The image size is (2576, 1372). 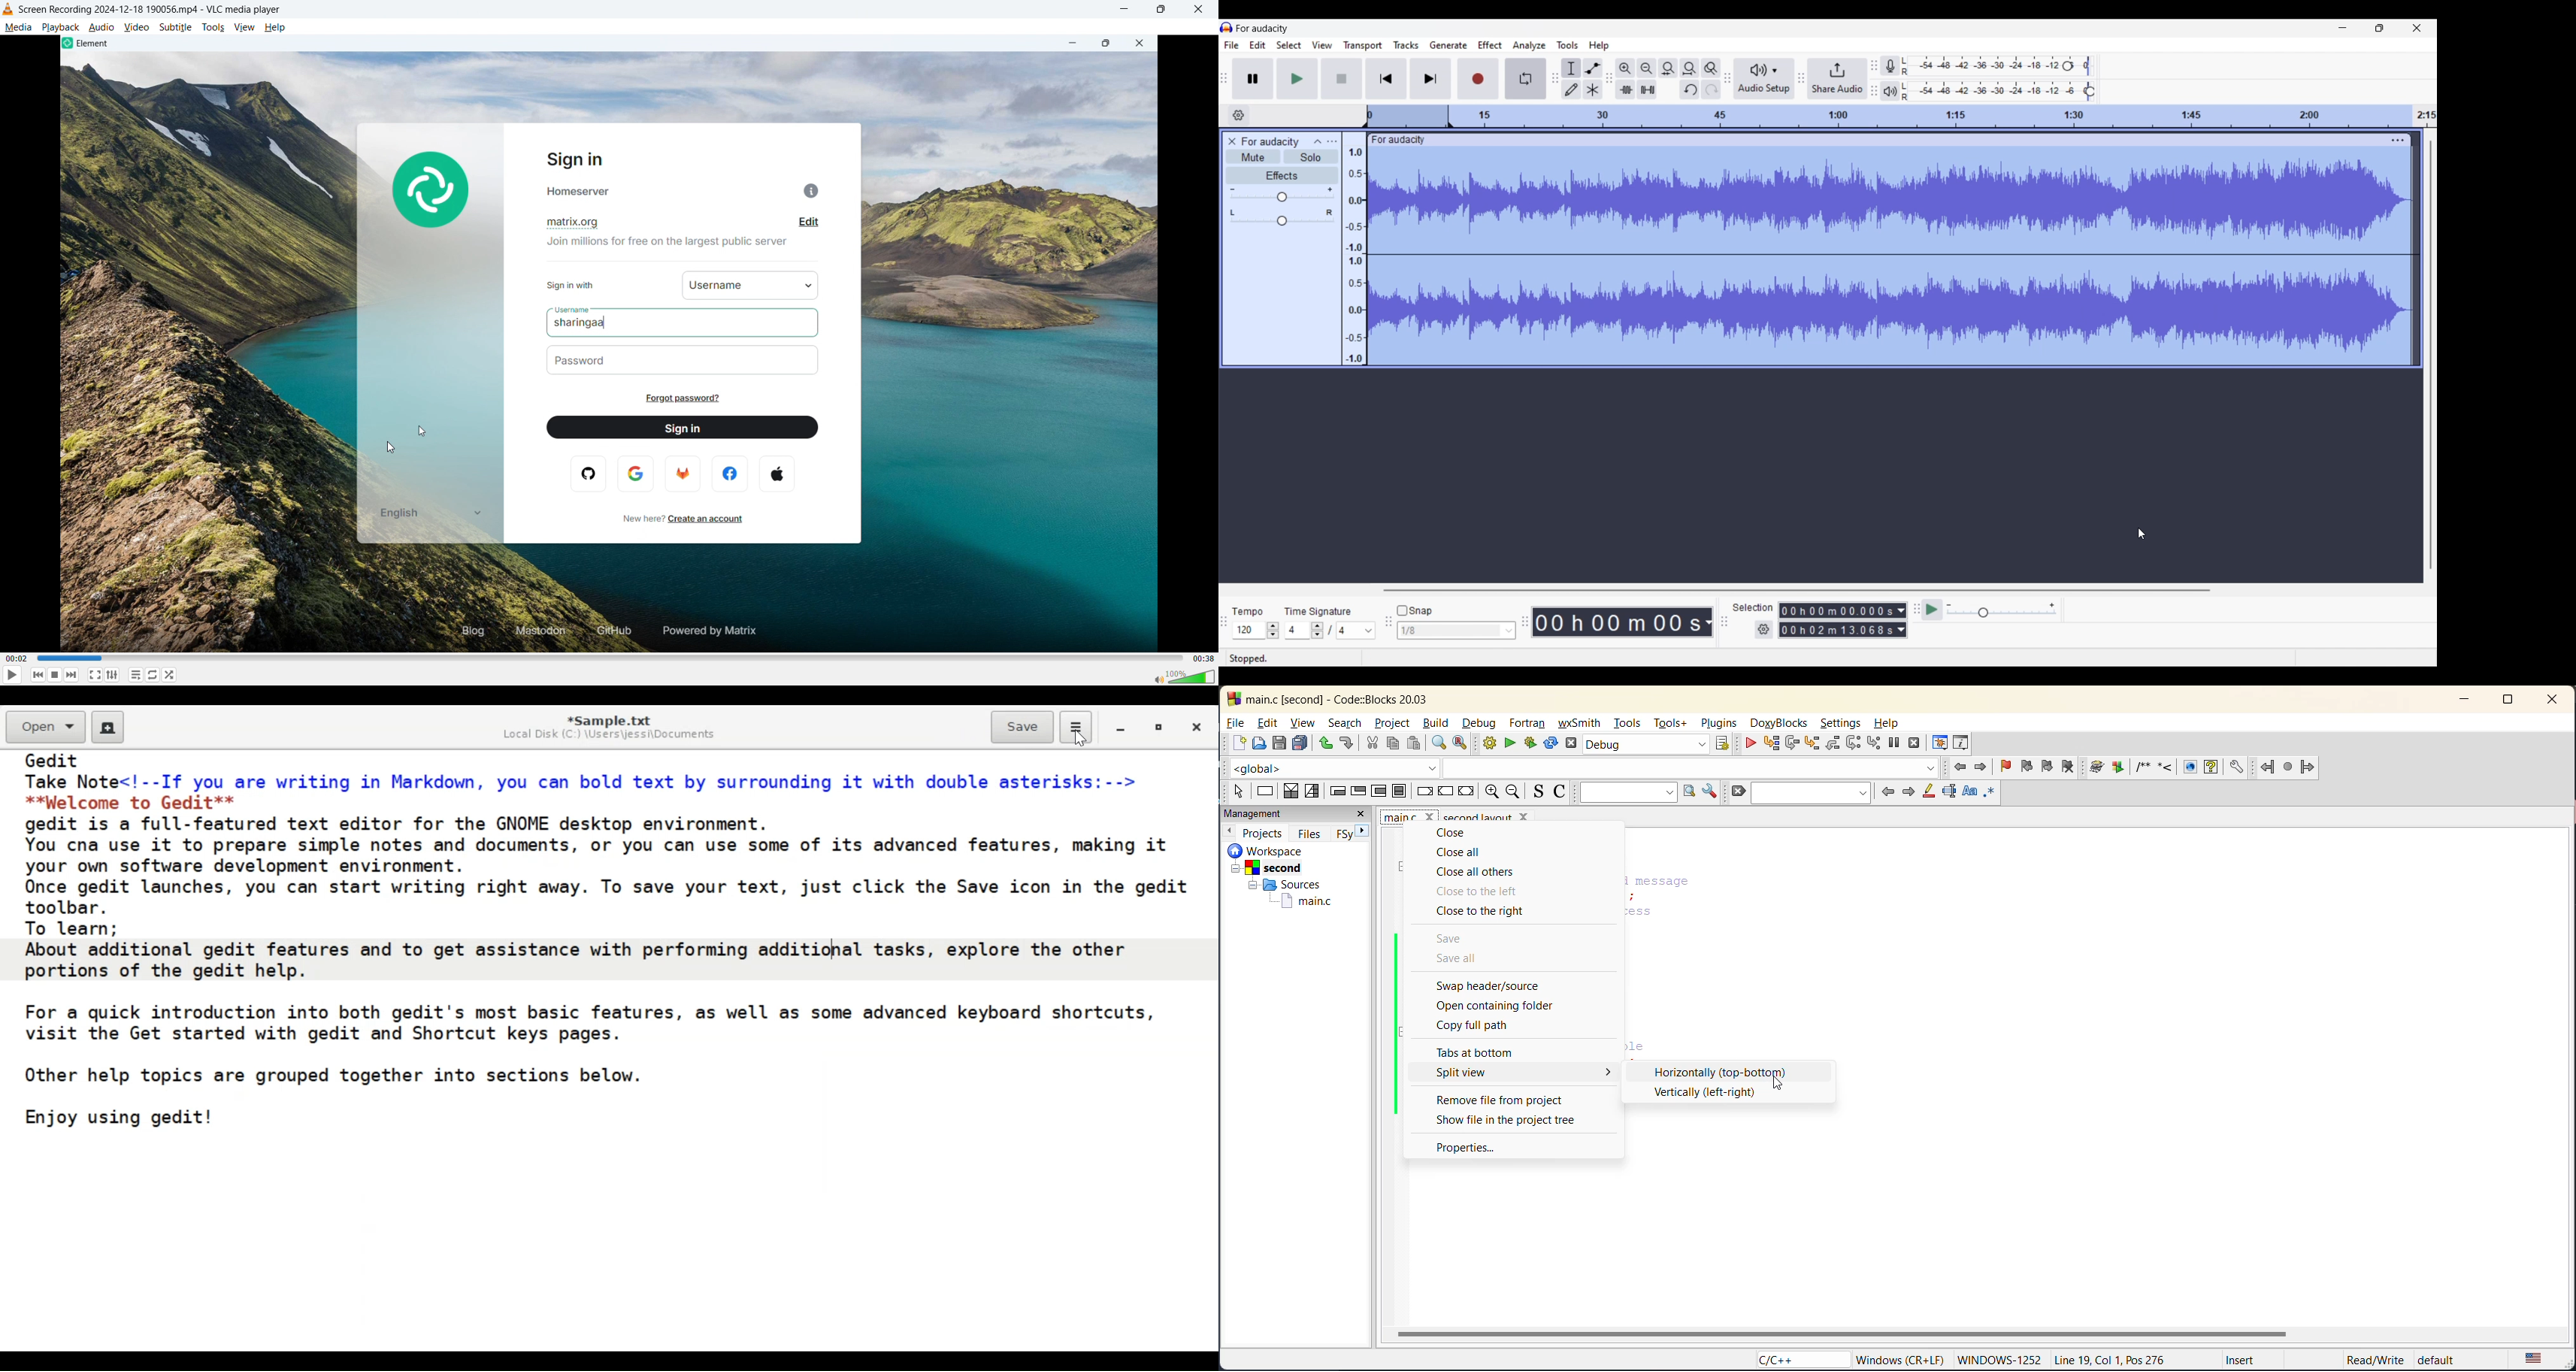 What do you see at coordinates (1534, 791) in the screenshot?
I see `toggle source` at bounding box center [1534, 791].